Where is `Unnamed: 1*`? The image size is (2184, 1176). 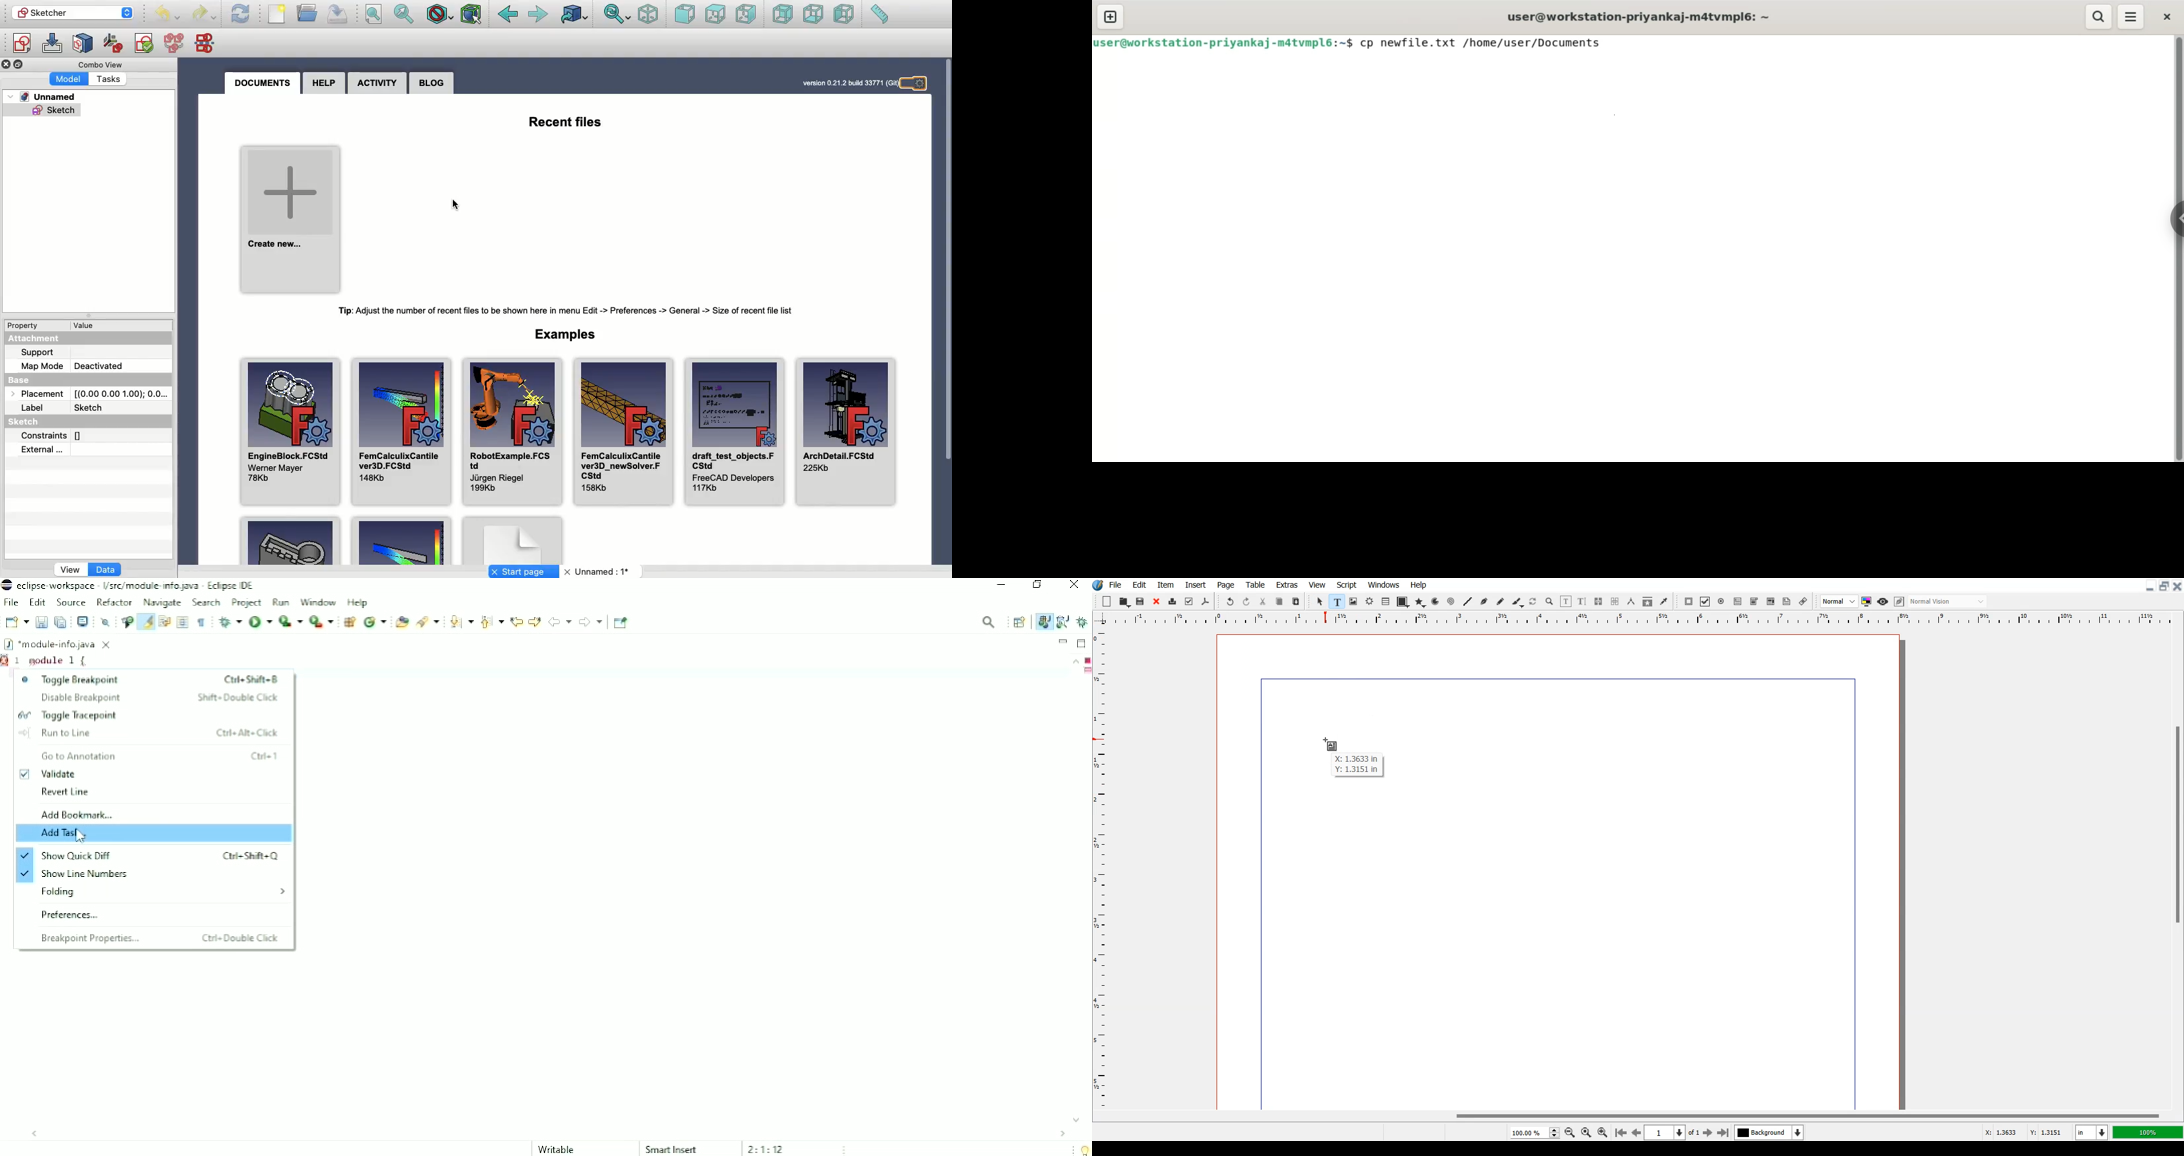 Unnamed: 1* is located at coordinates (597, 572).